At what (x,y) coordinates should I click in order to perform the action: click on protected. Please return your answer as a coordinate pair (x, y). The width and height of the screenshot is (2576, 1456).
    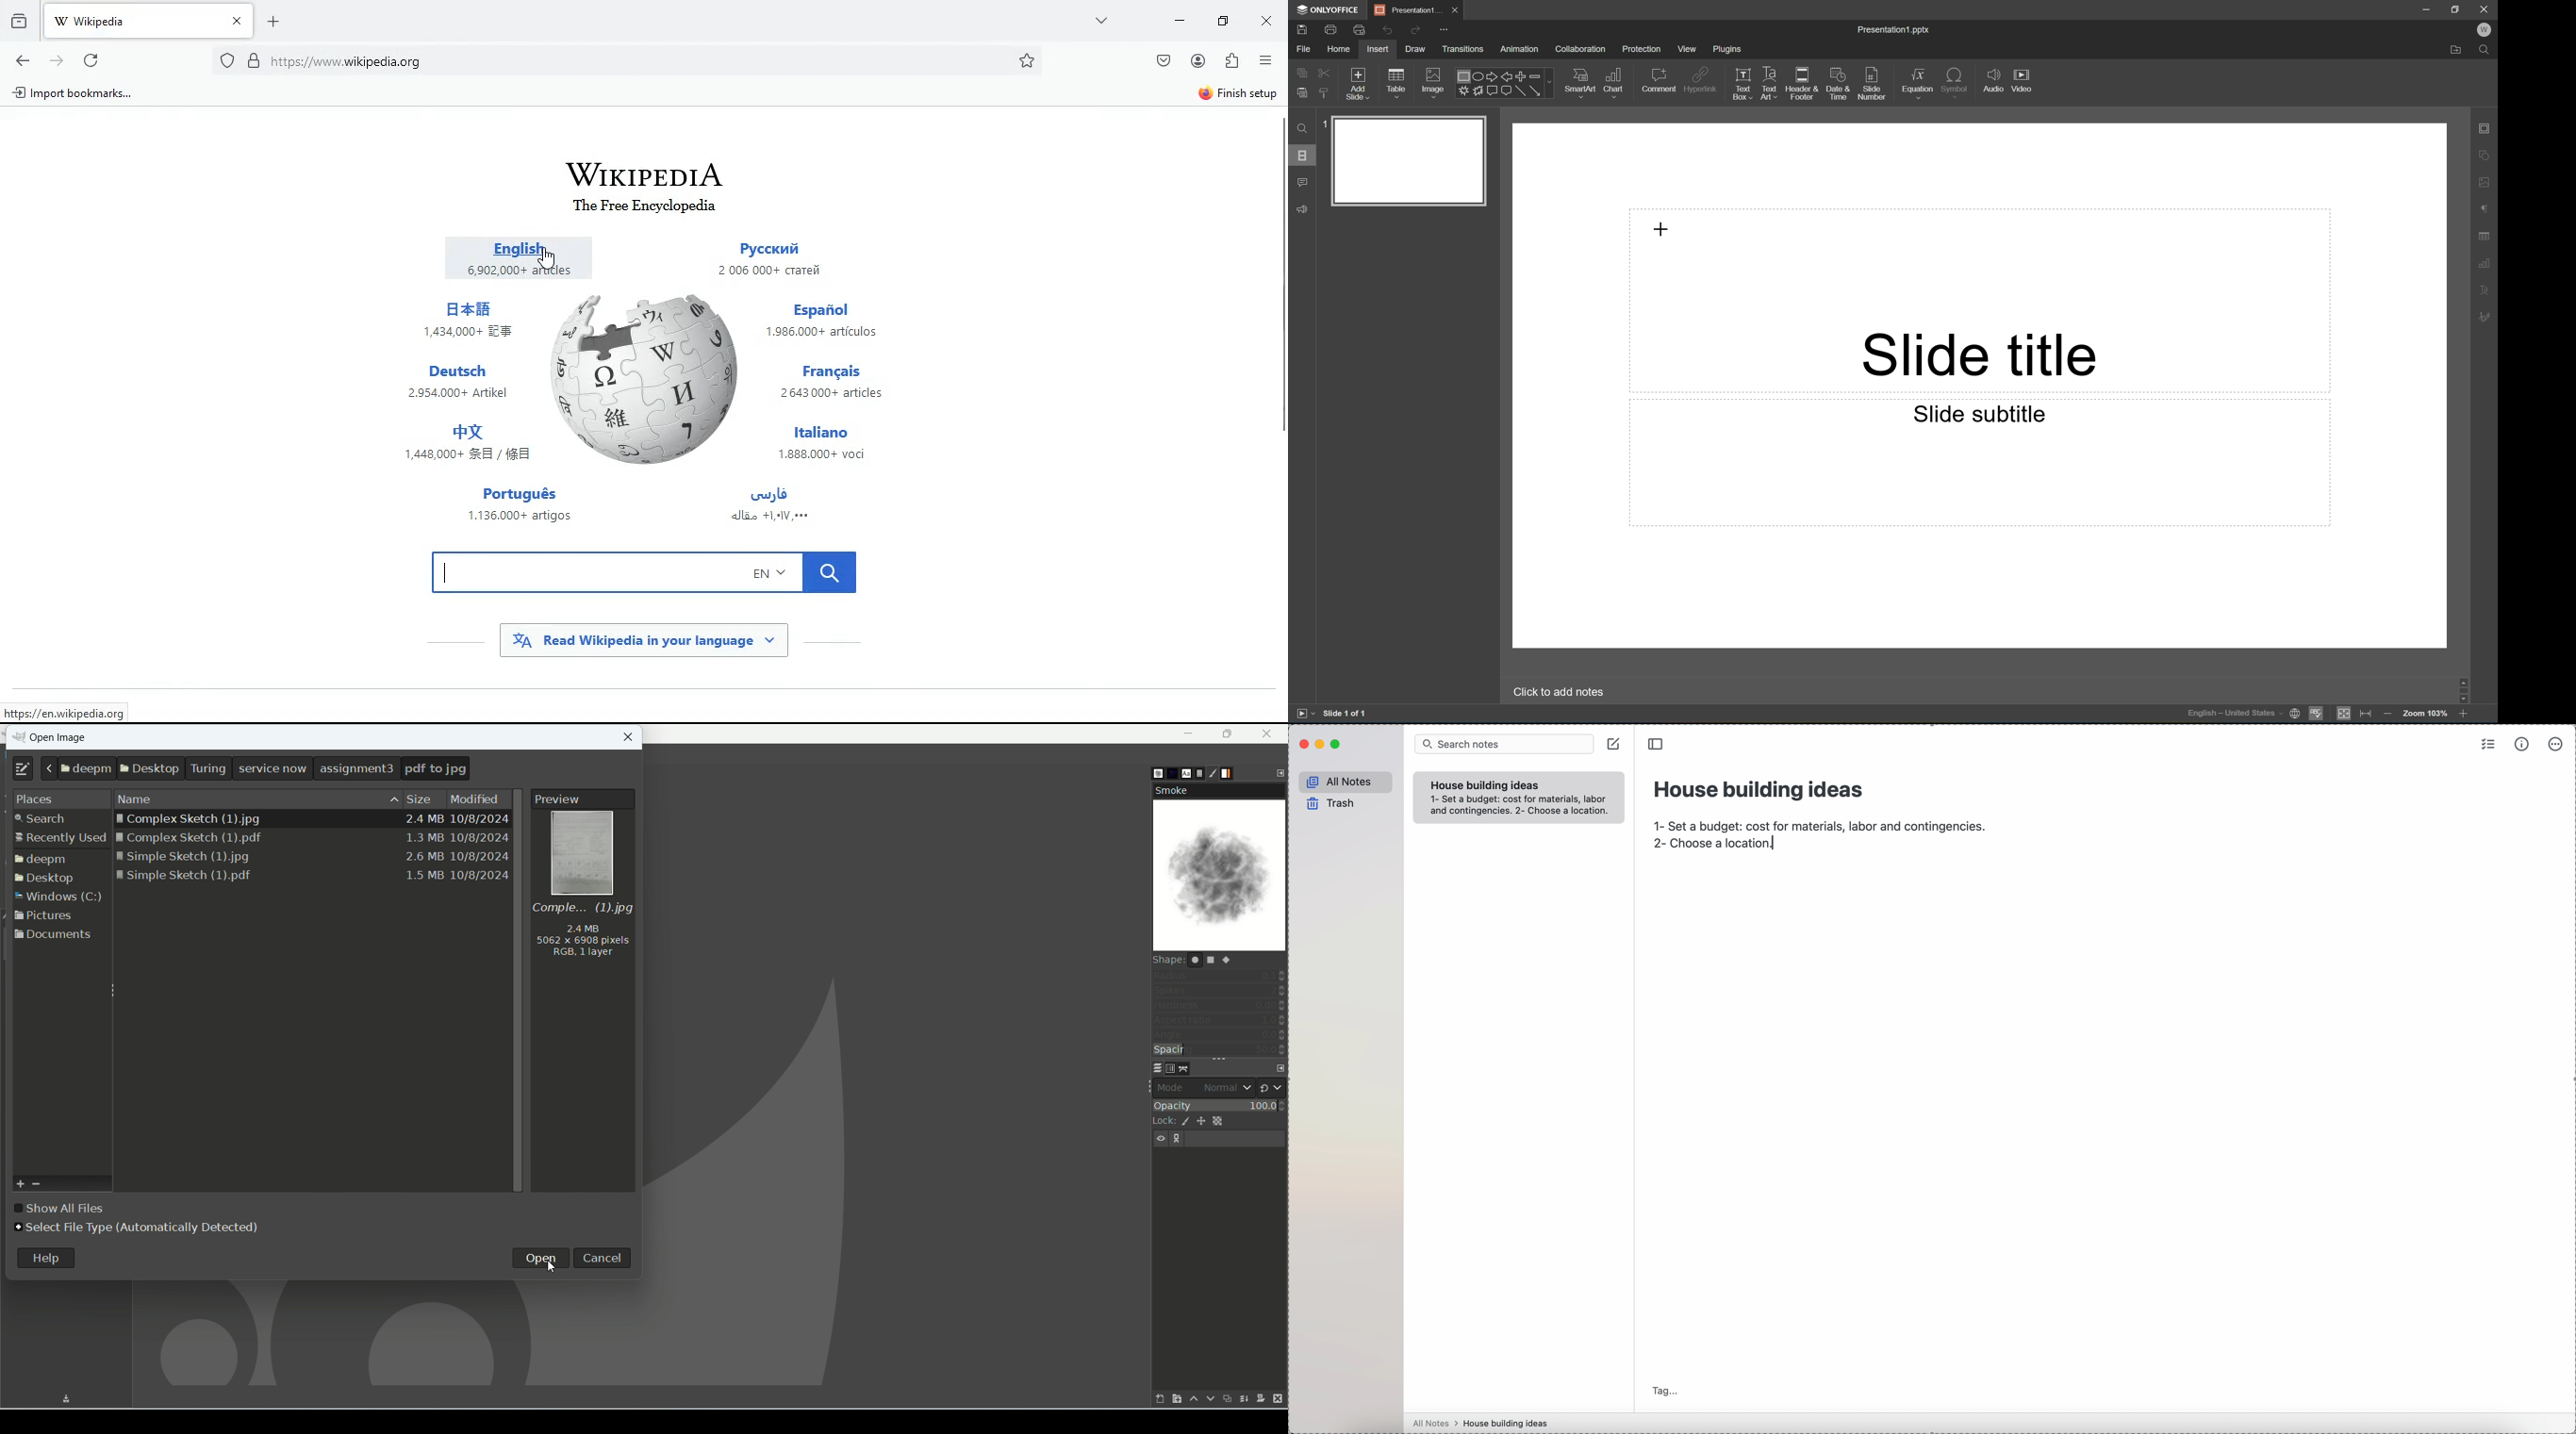
    Looking at the image, I should click on (227, 59).